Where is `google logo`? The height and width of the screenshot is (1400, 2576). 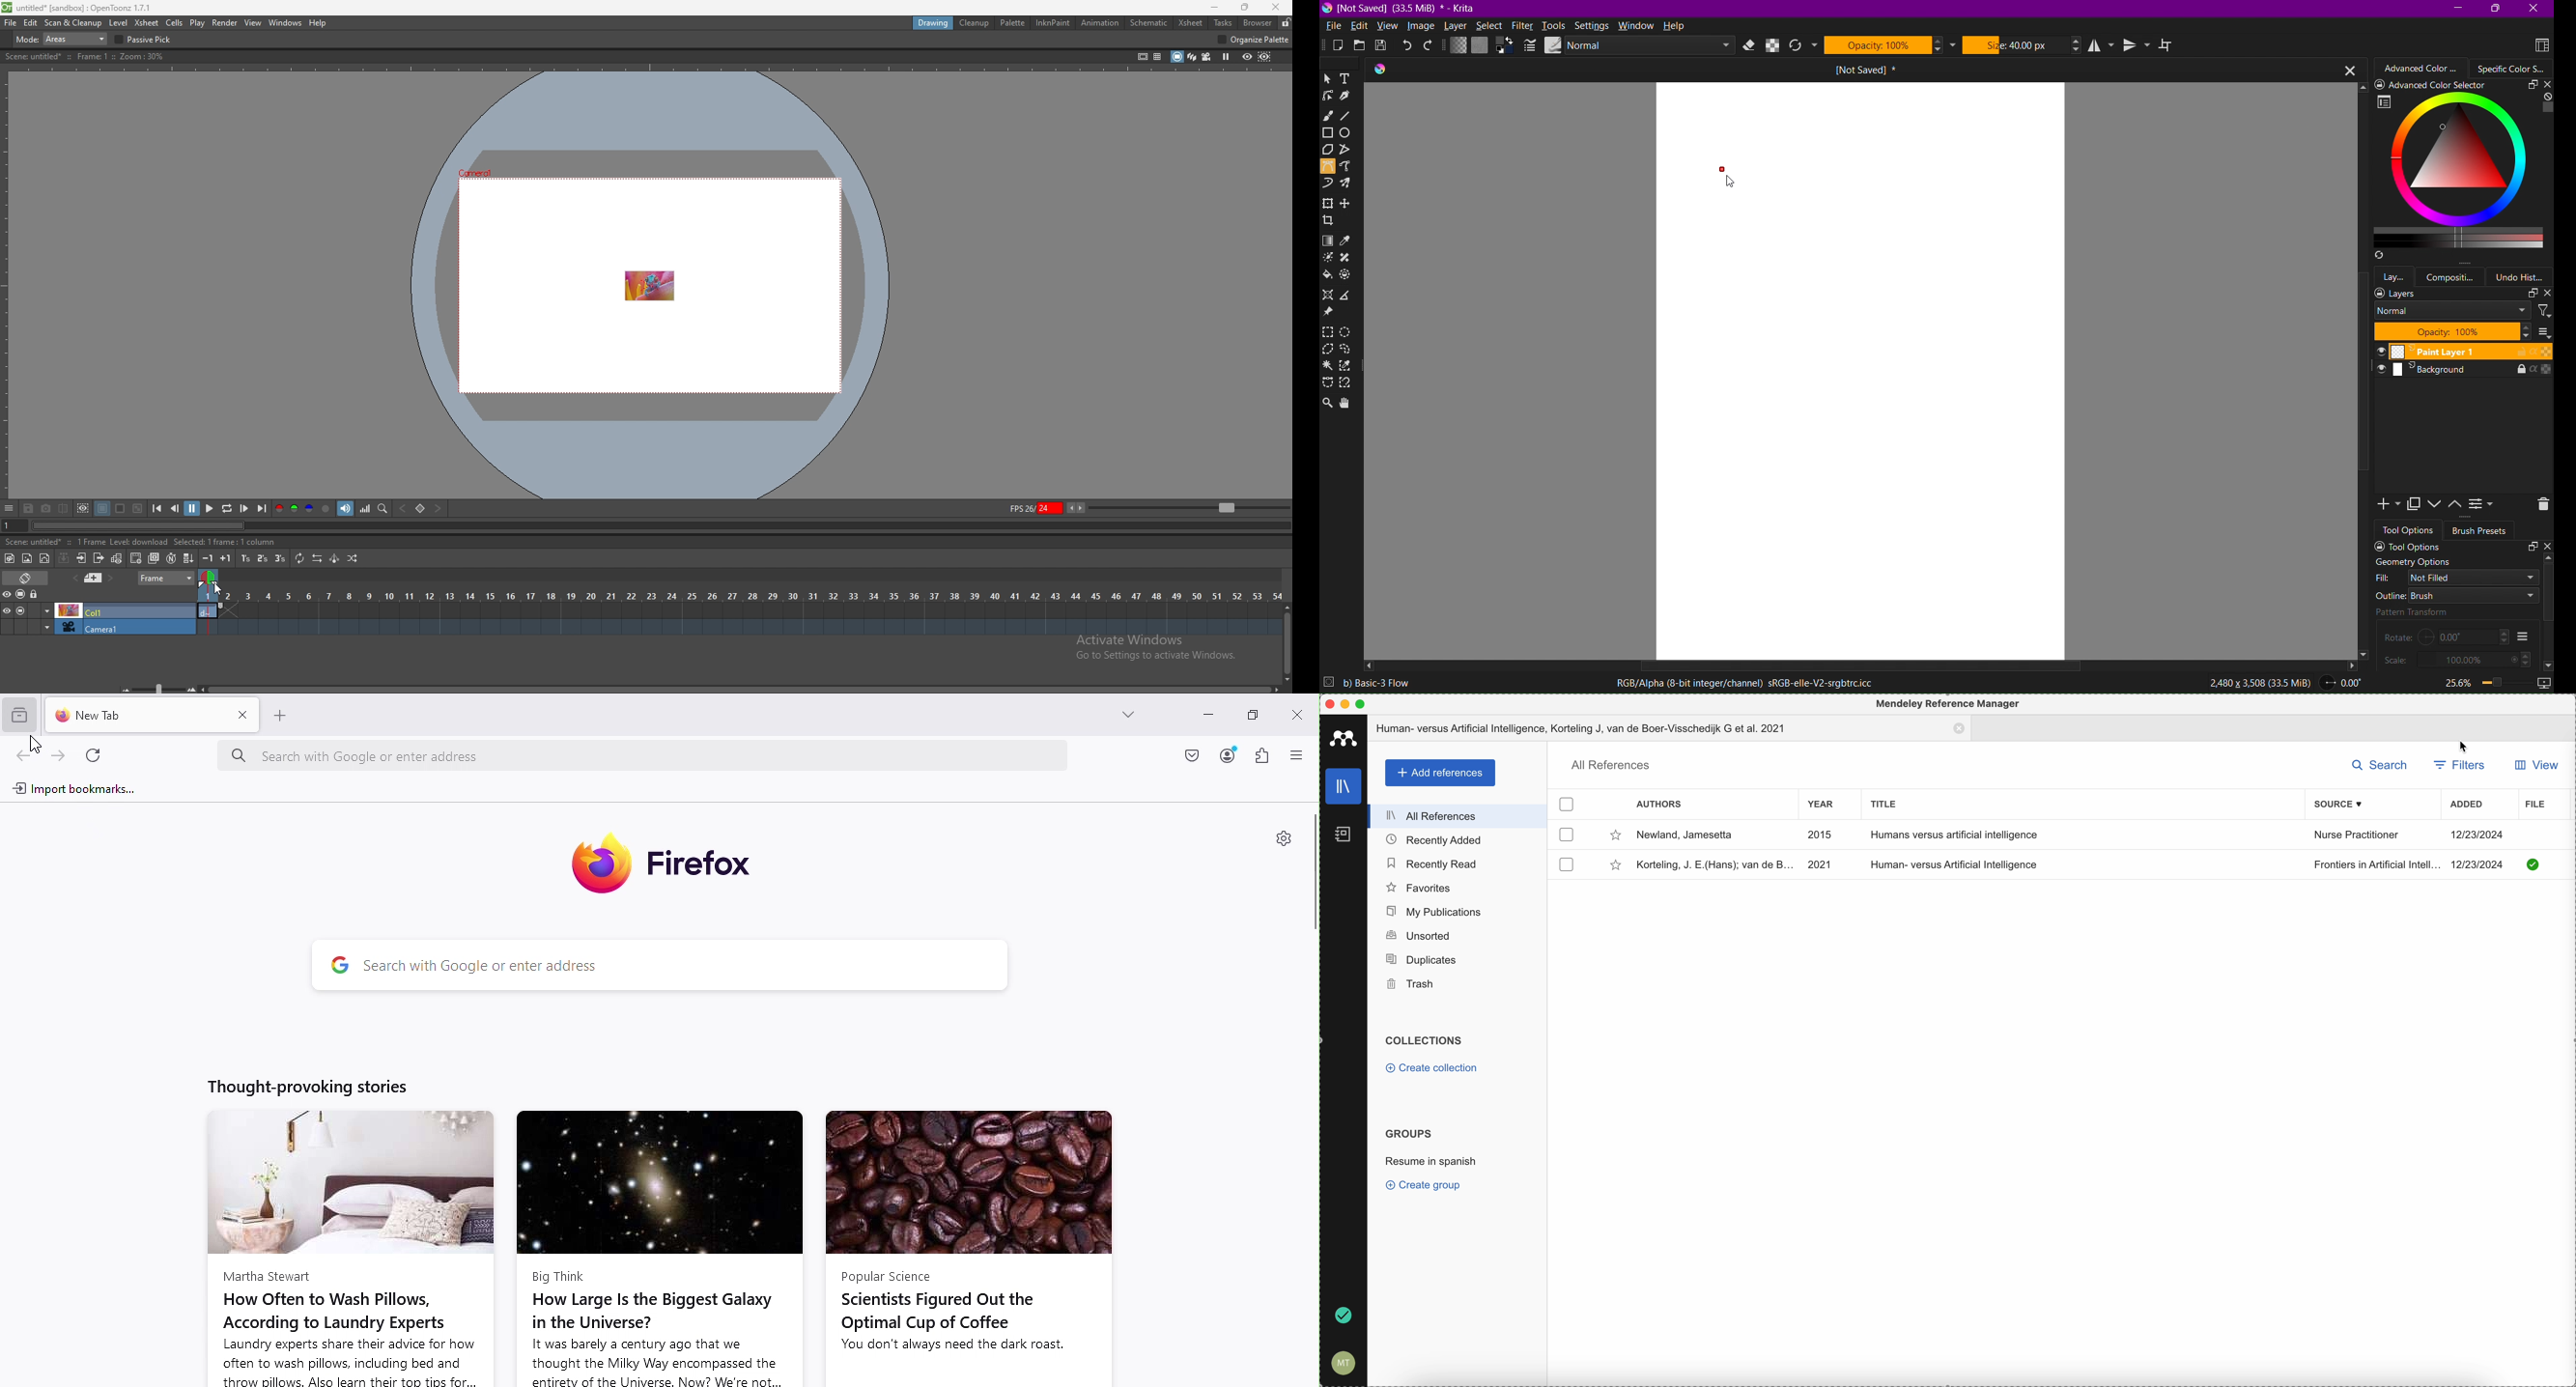 google logo is located at coordinates (340, 966).